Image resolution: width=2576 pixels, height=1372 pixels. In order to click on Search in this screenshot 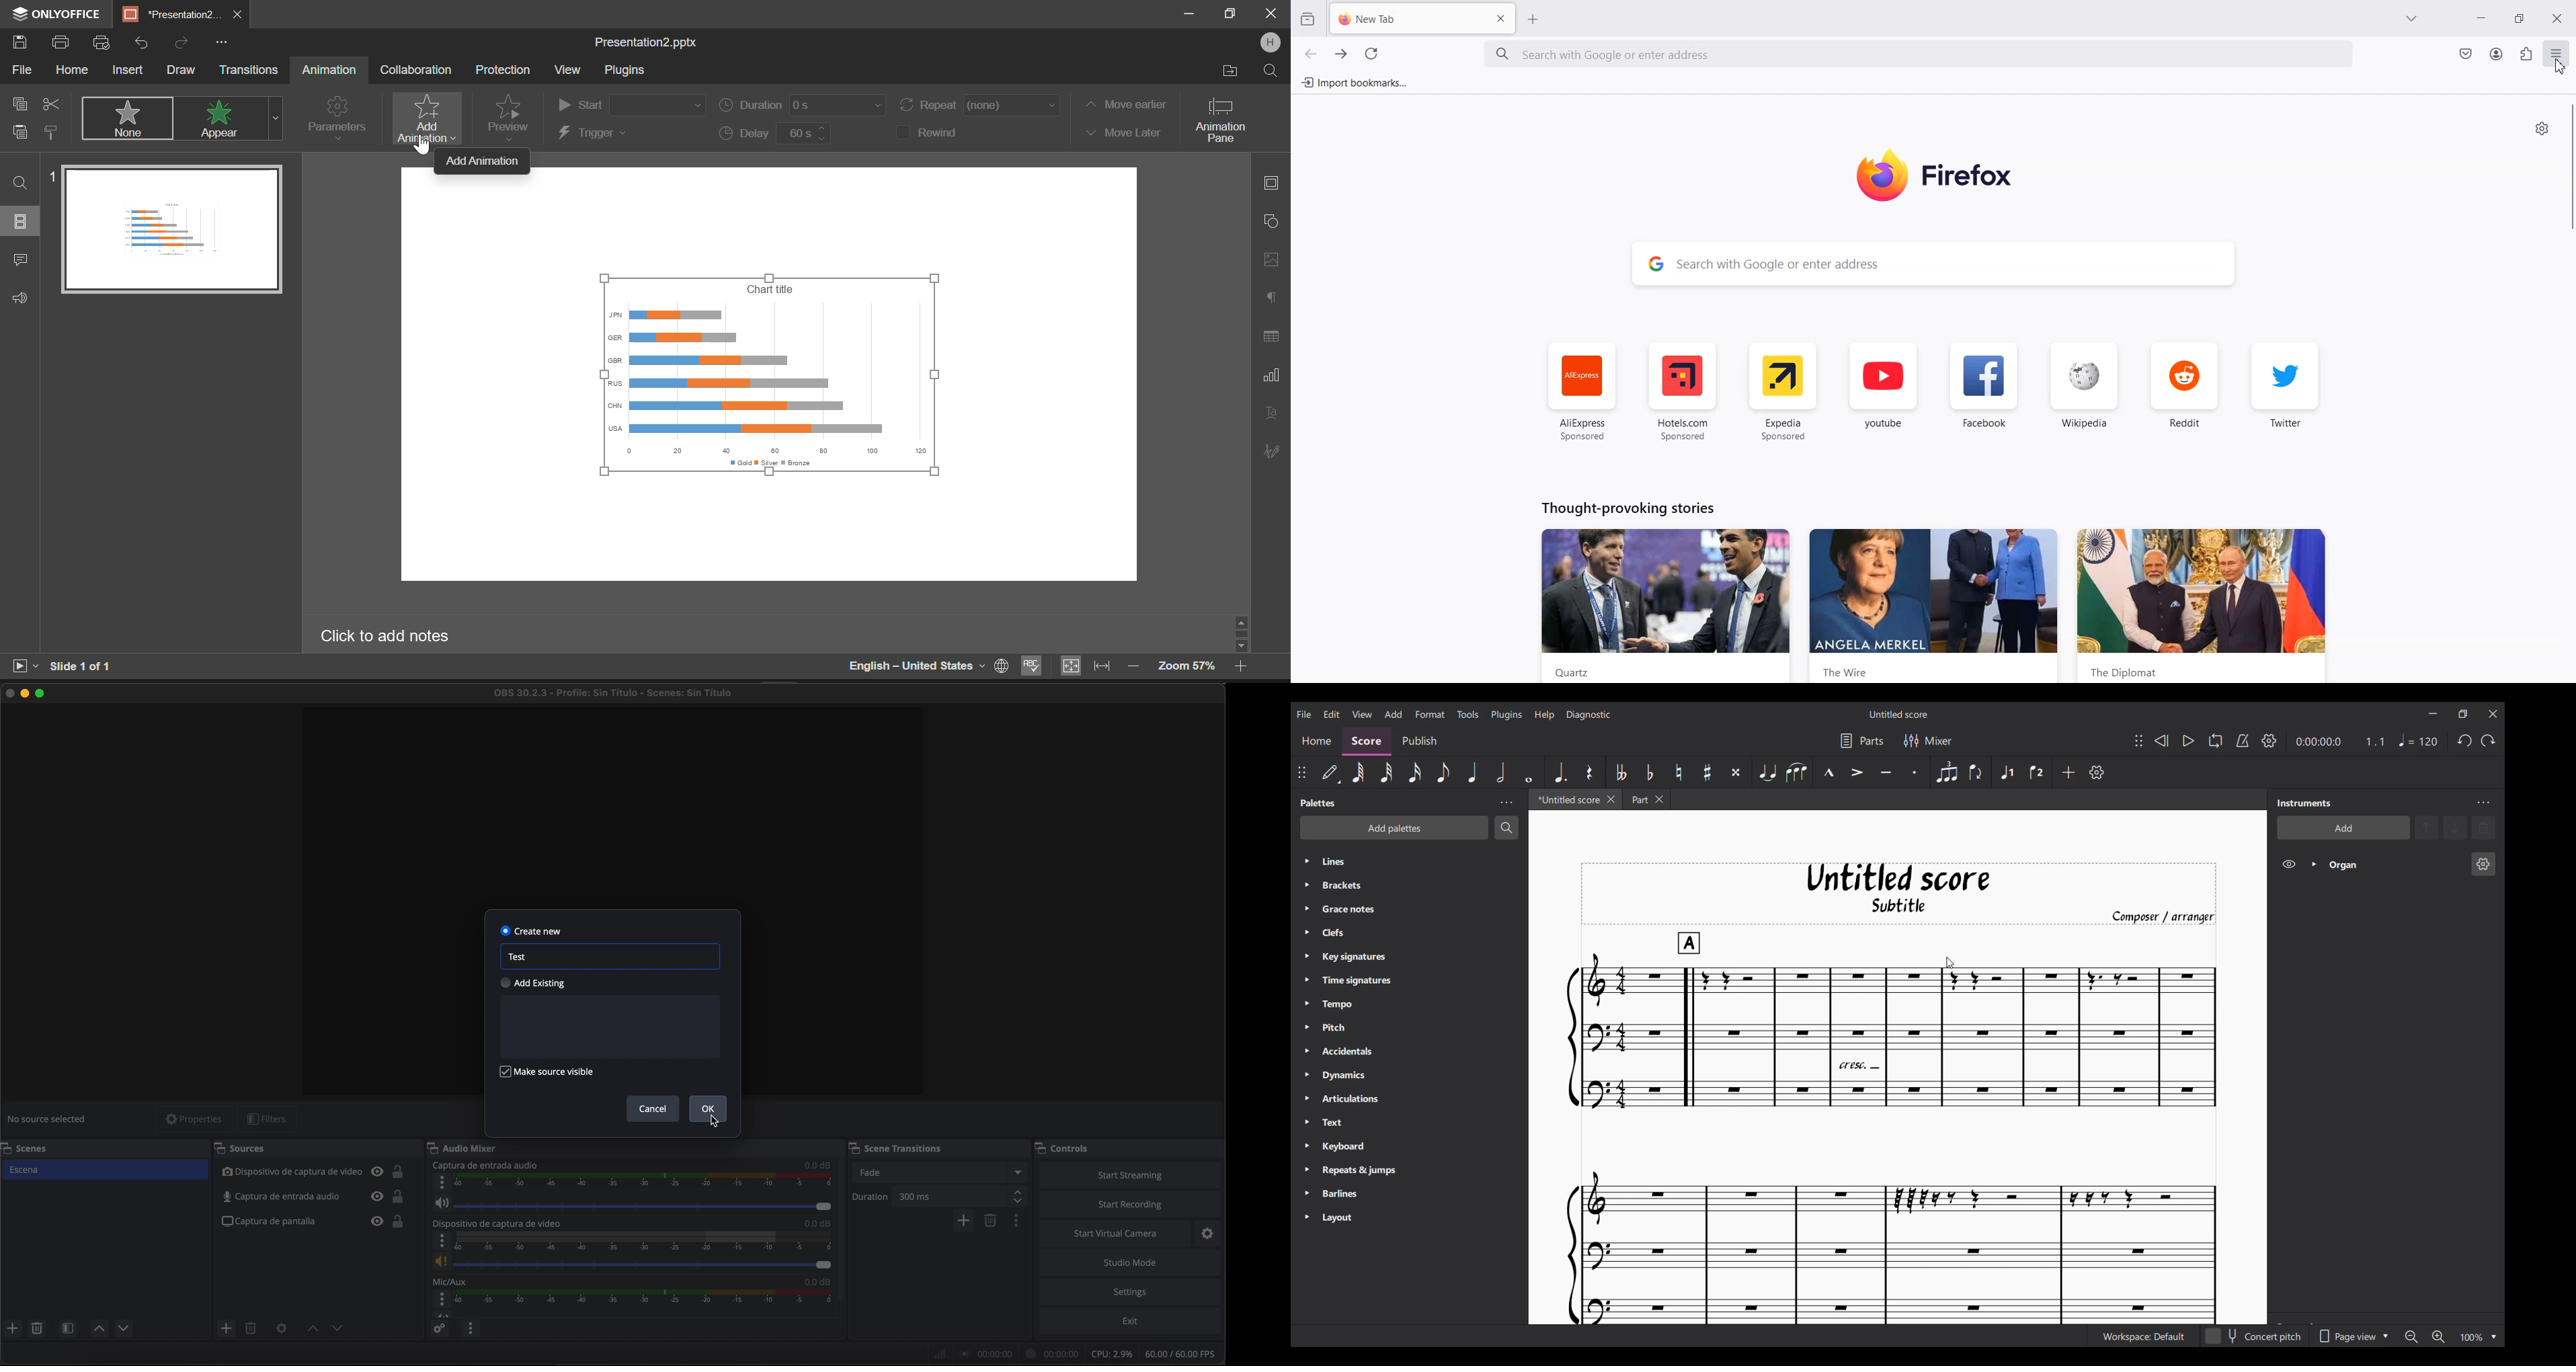, I will do `click(1269, 70)`.